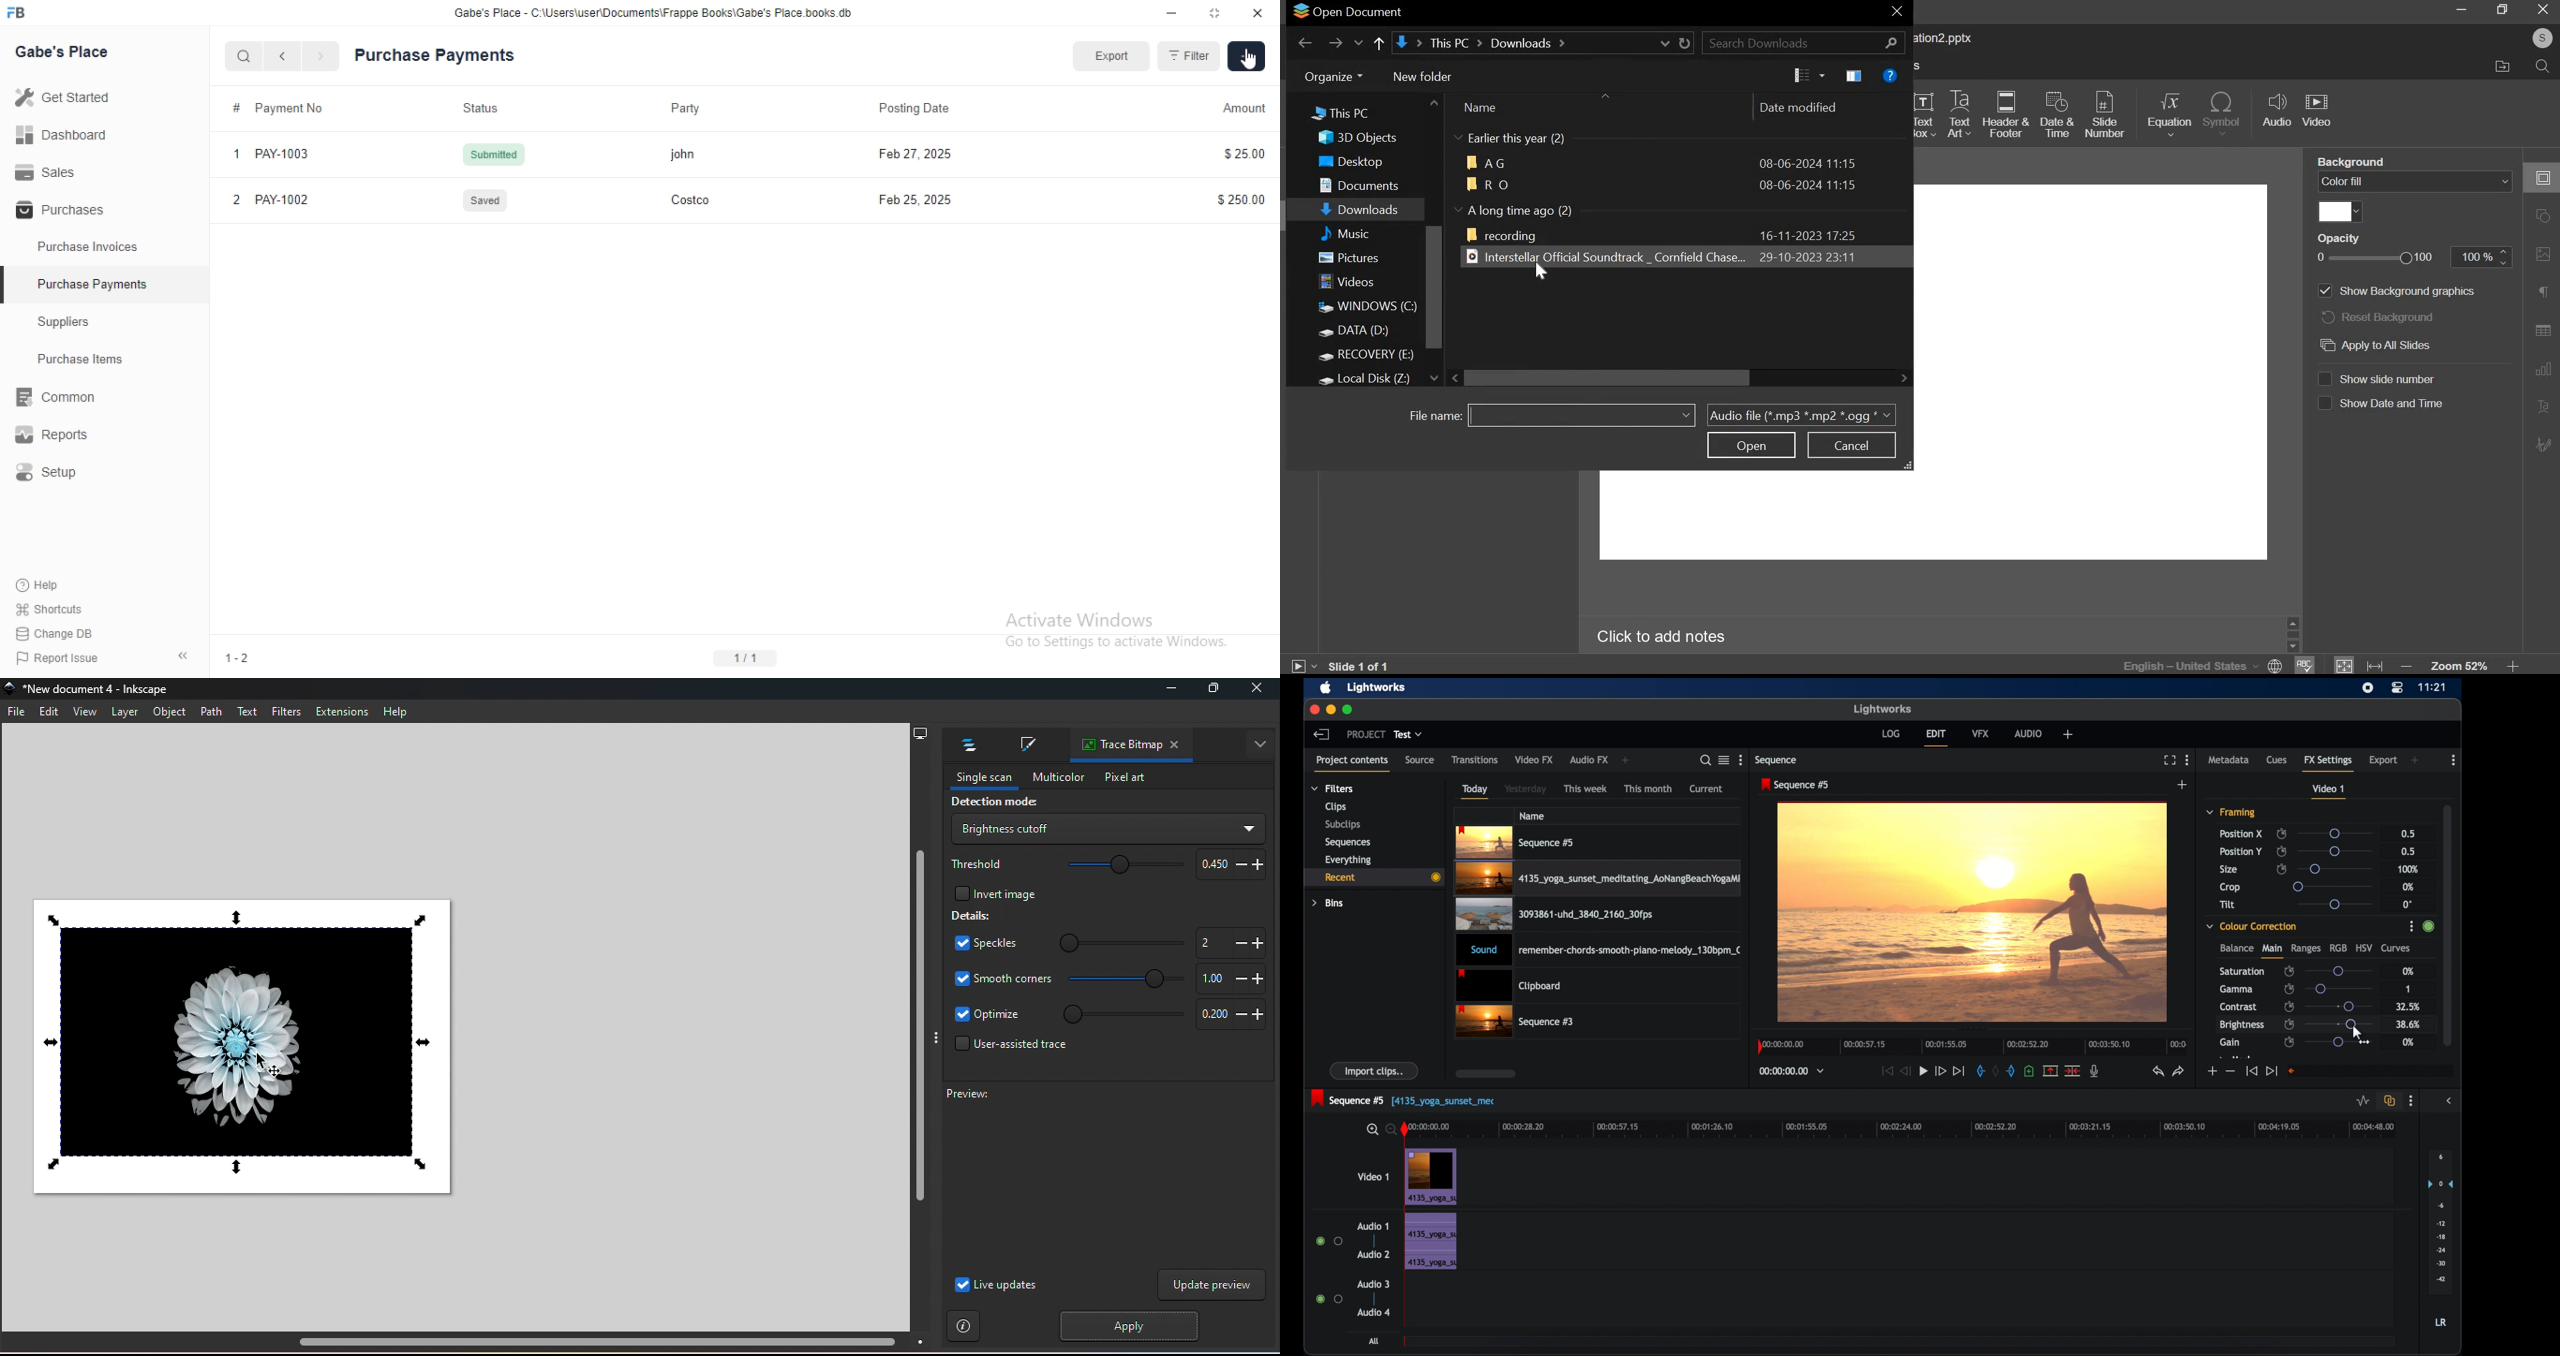 The width and height of the screenshot is (2576, 1372). I want to click on time, so click(2433, 687).